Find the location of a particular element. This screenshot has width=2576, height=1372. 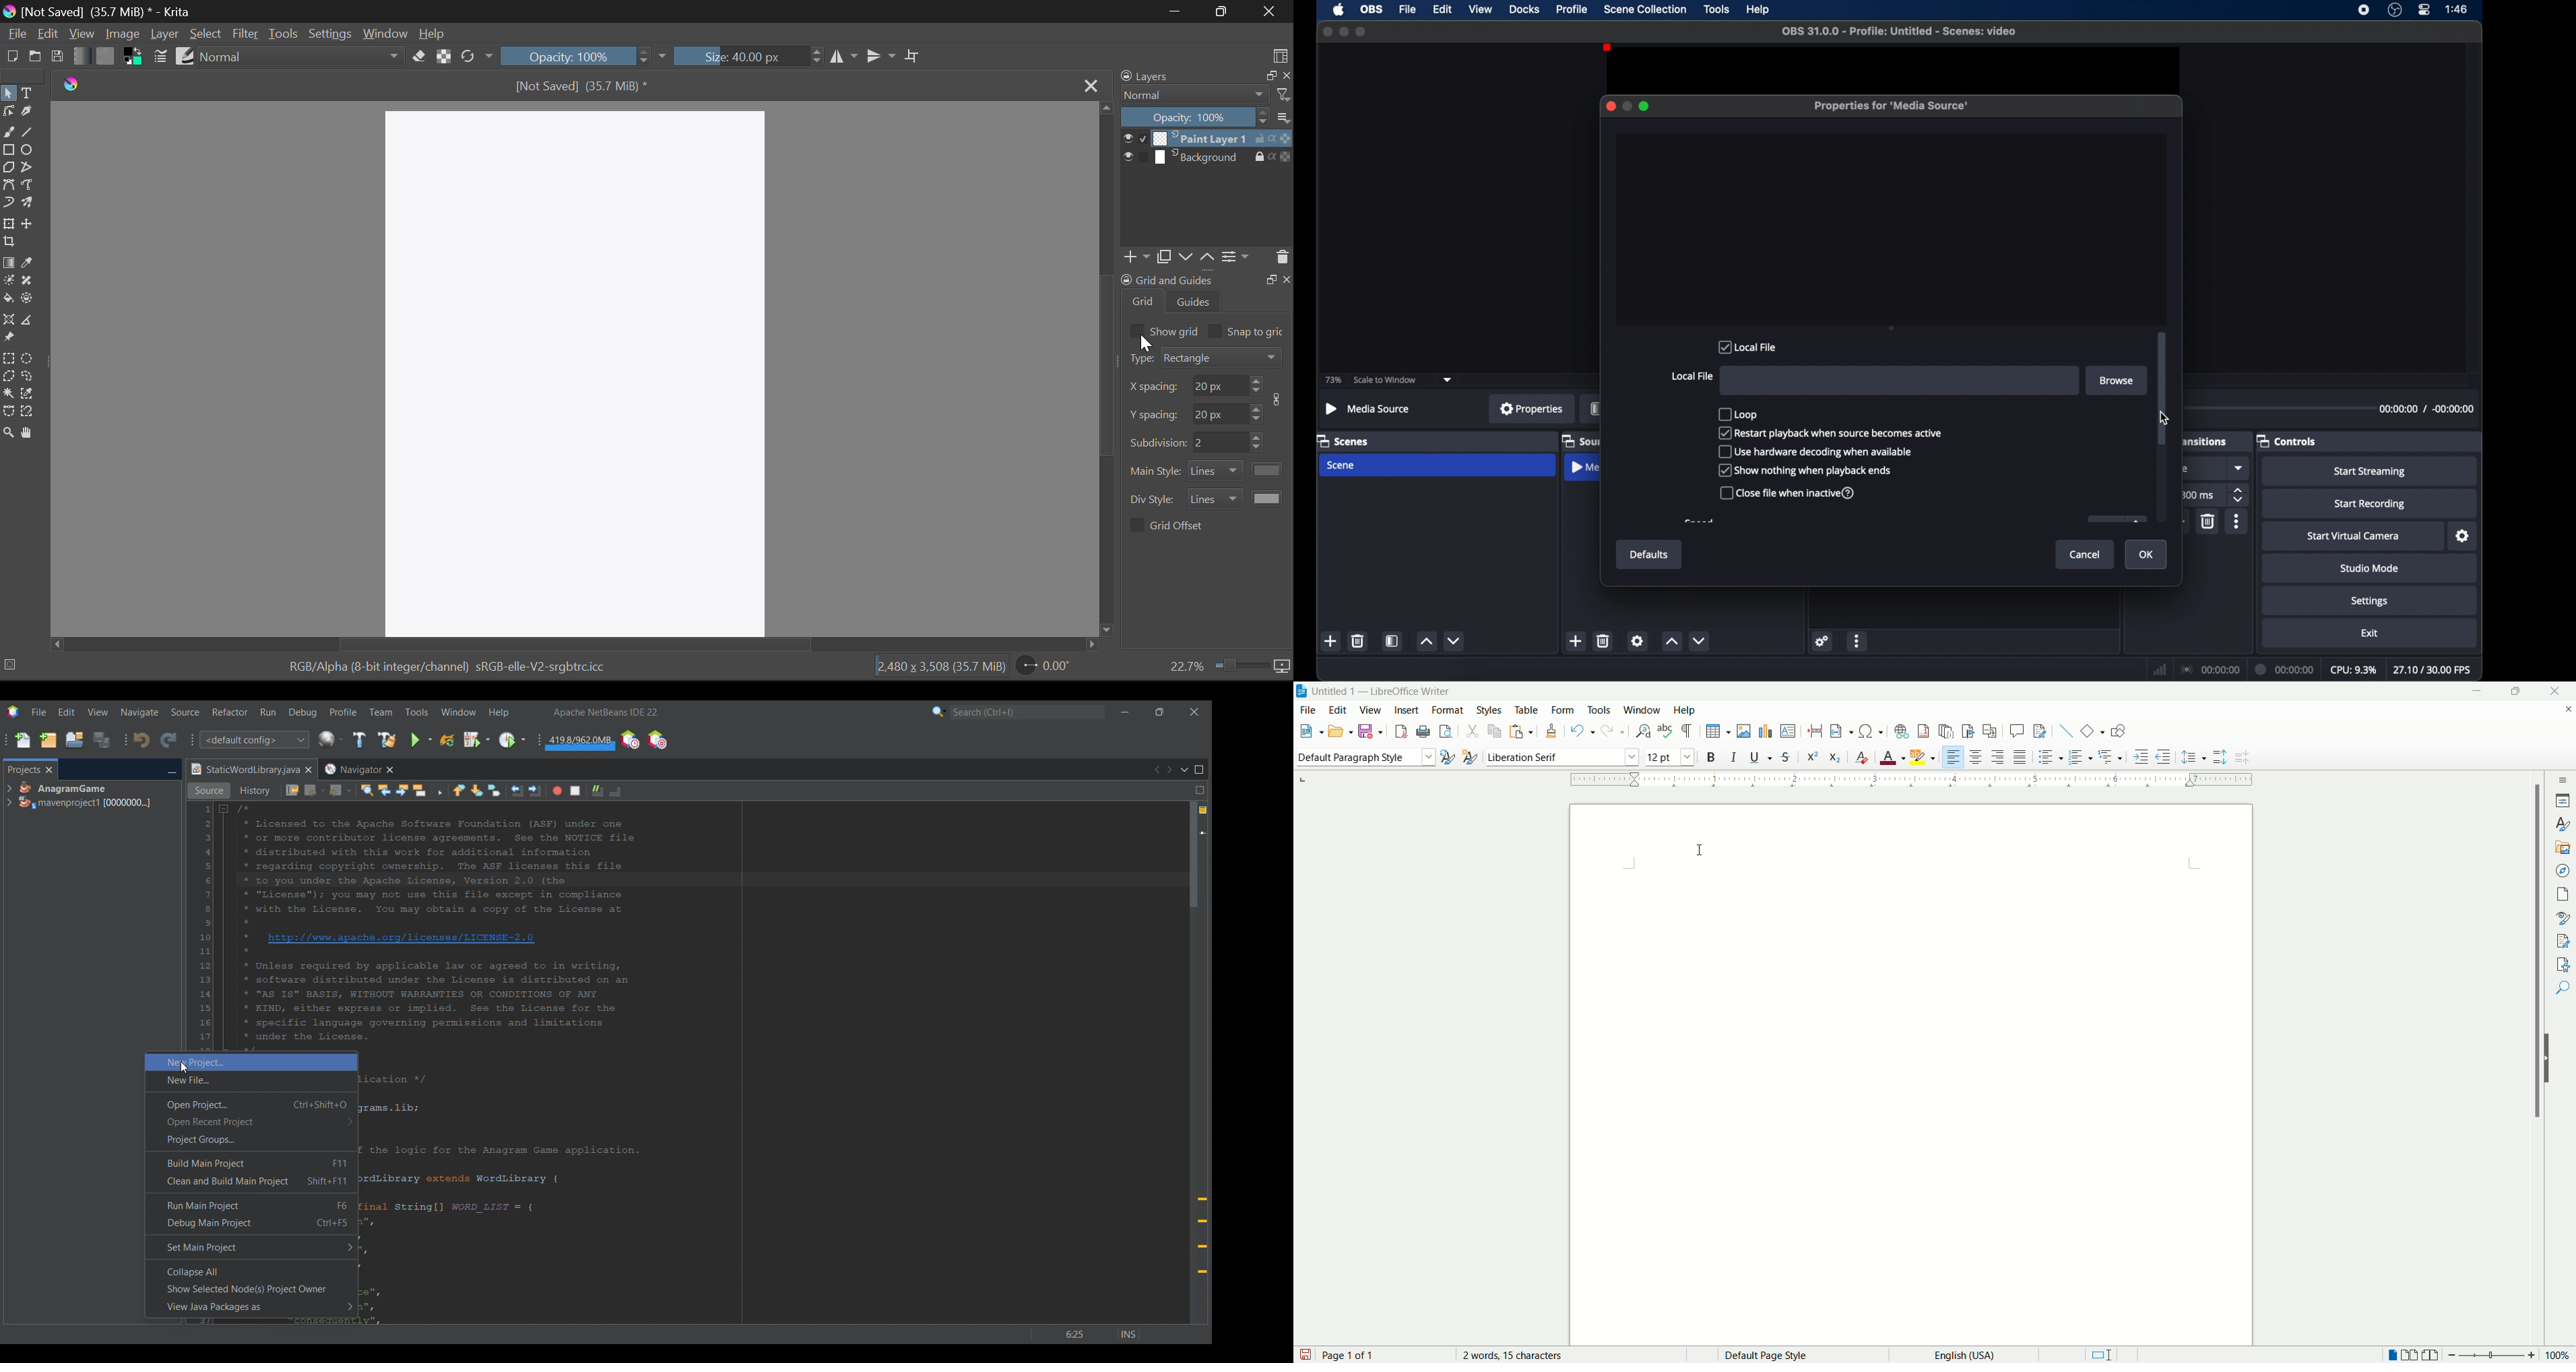

Circular Selection is located at coordinates (29, 359).